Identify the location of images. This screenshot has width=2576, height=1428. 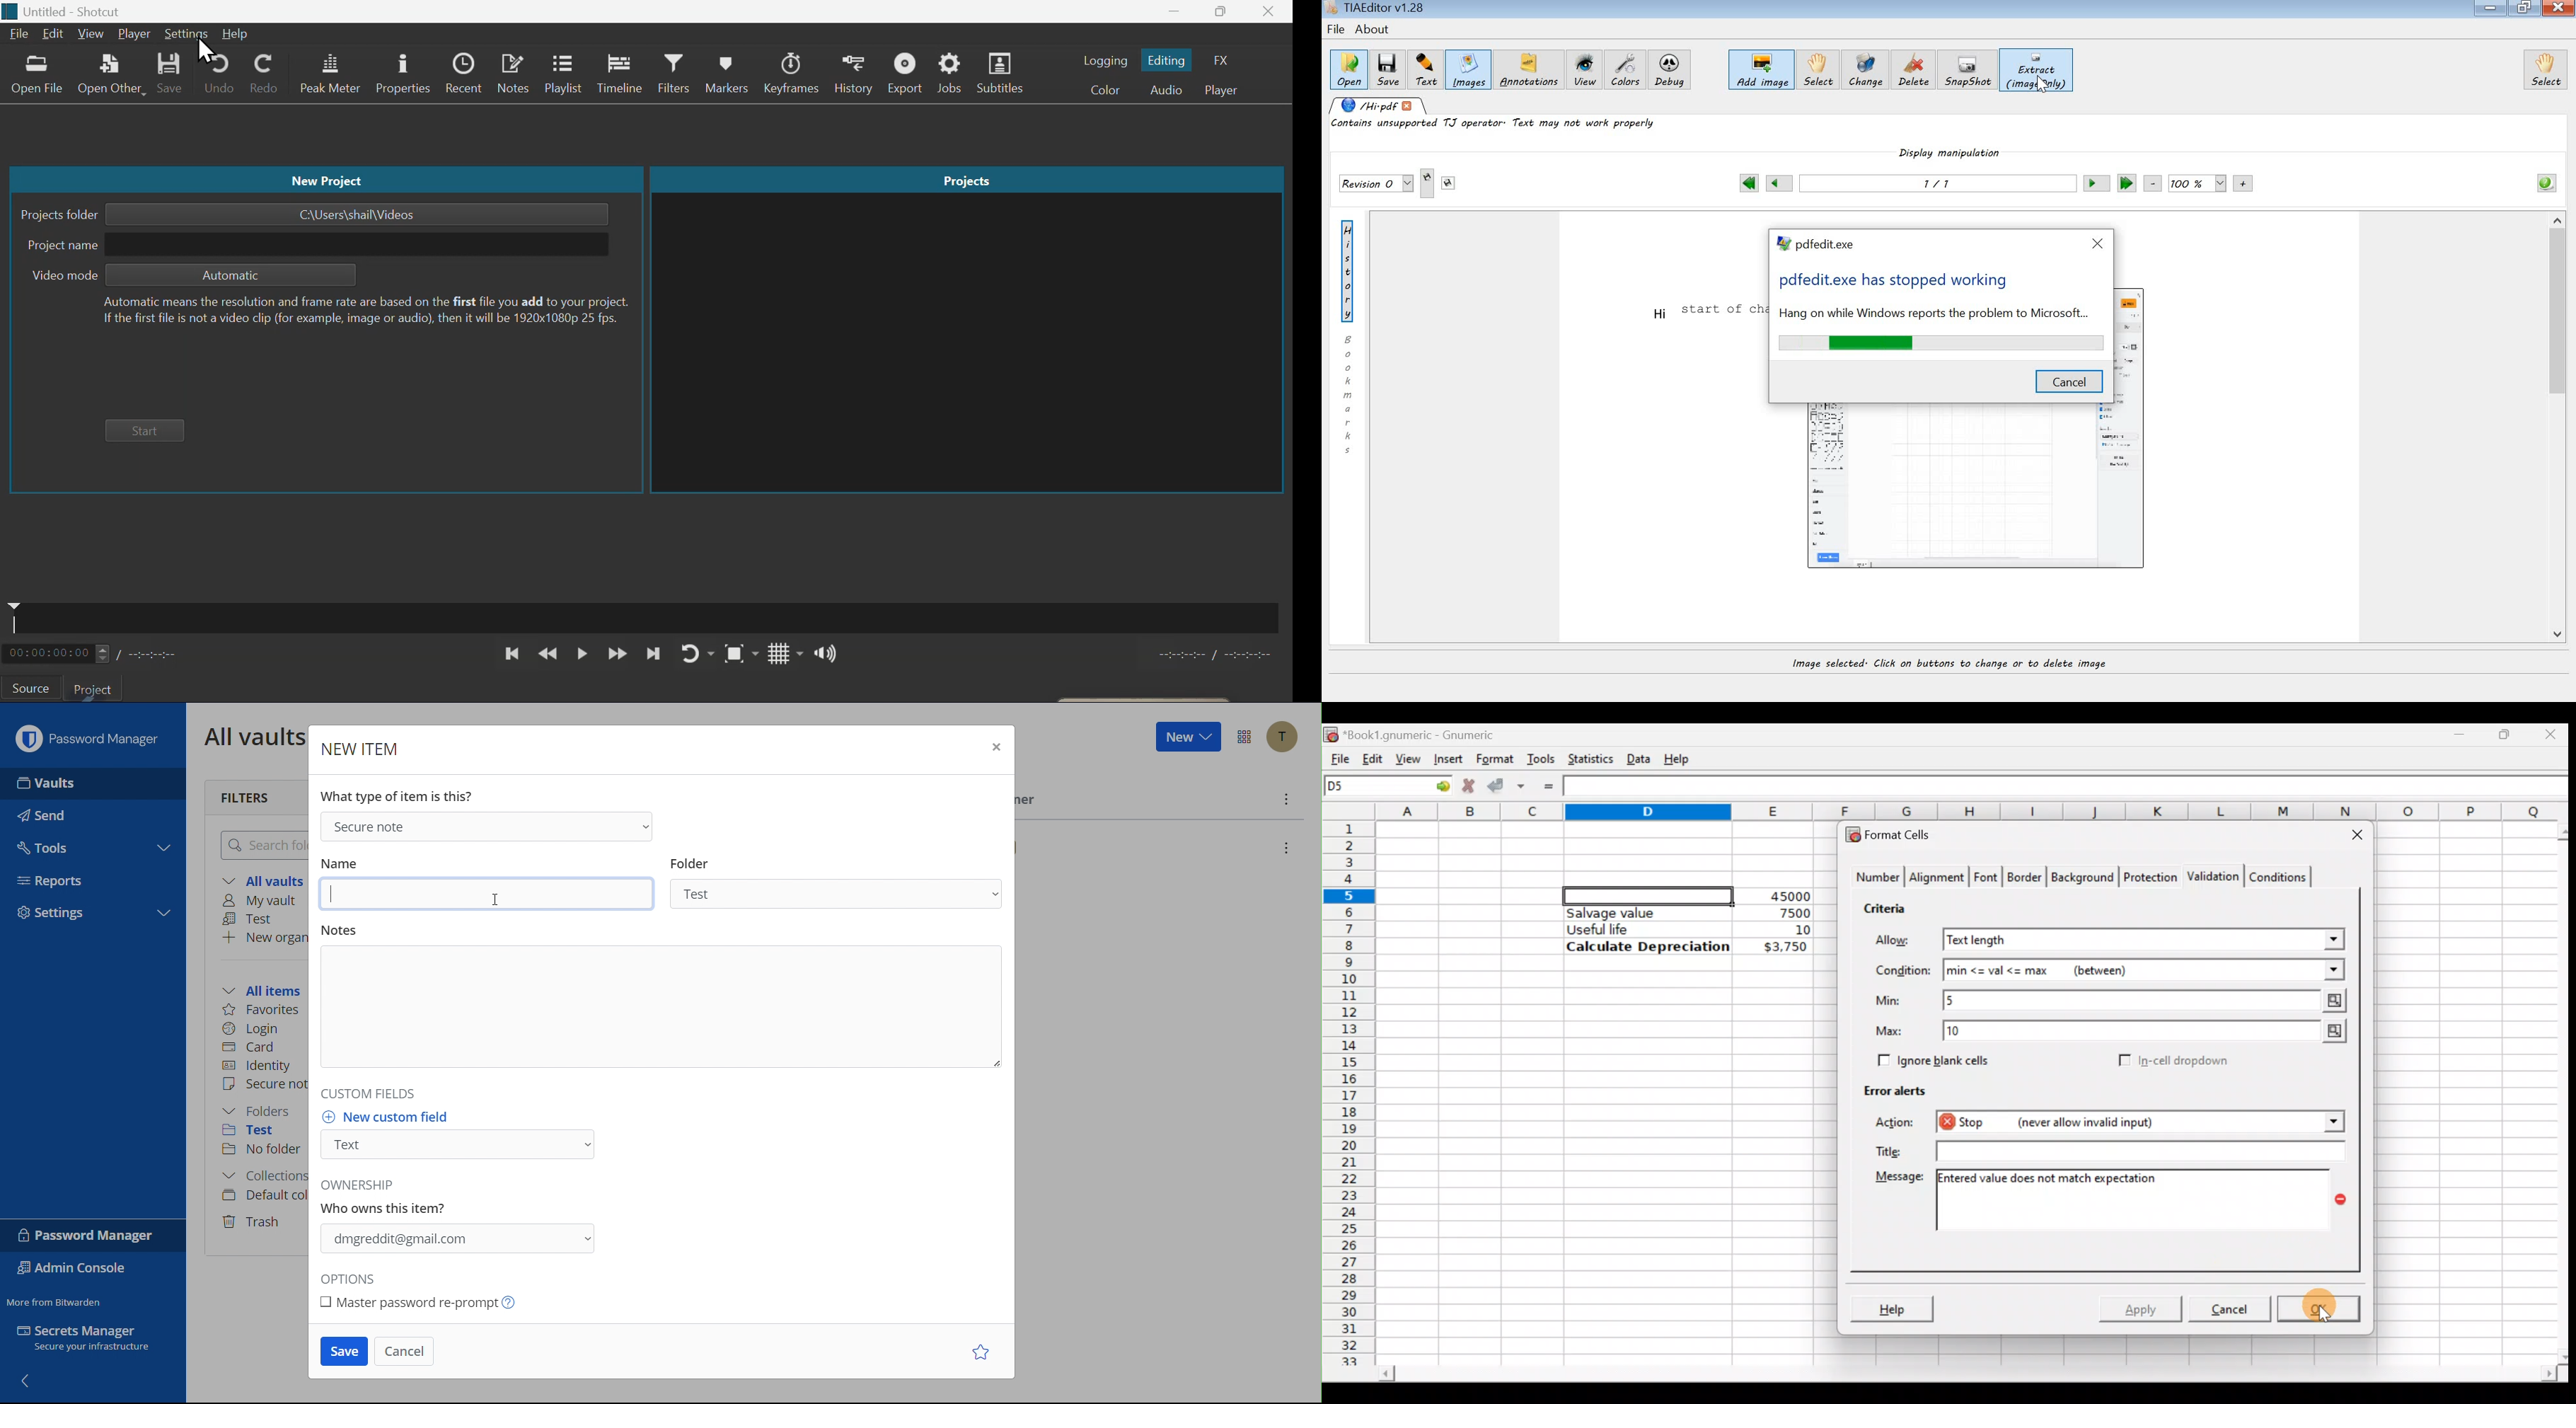
(1467, 71).